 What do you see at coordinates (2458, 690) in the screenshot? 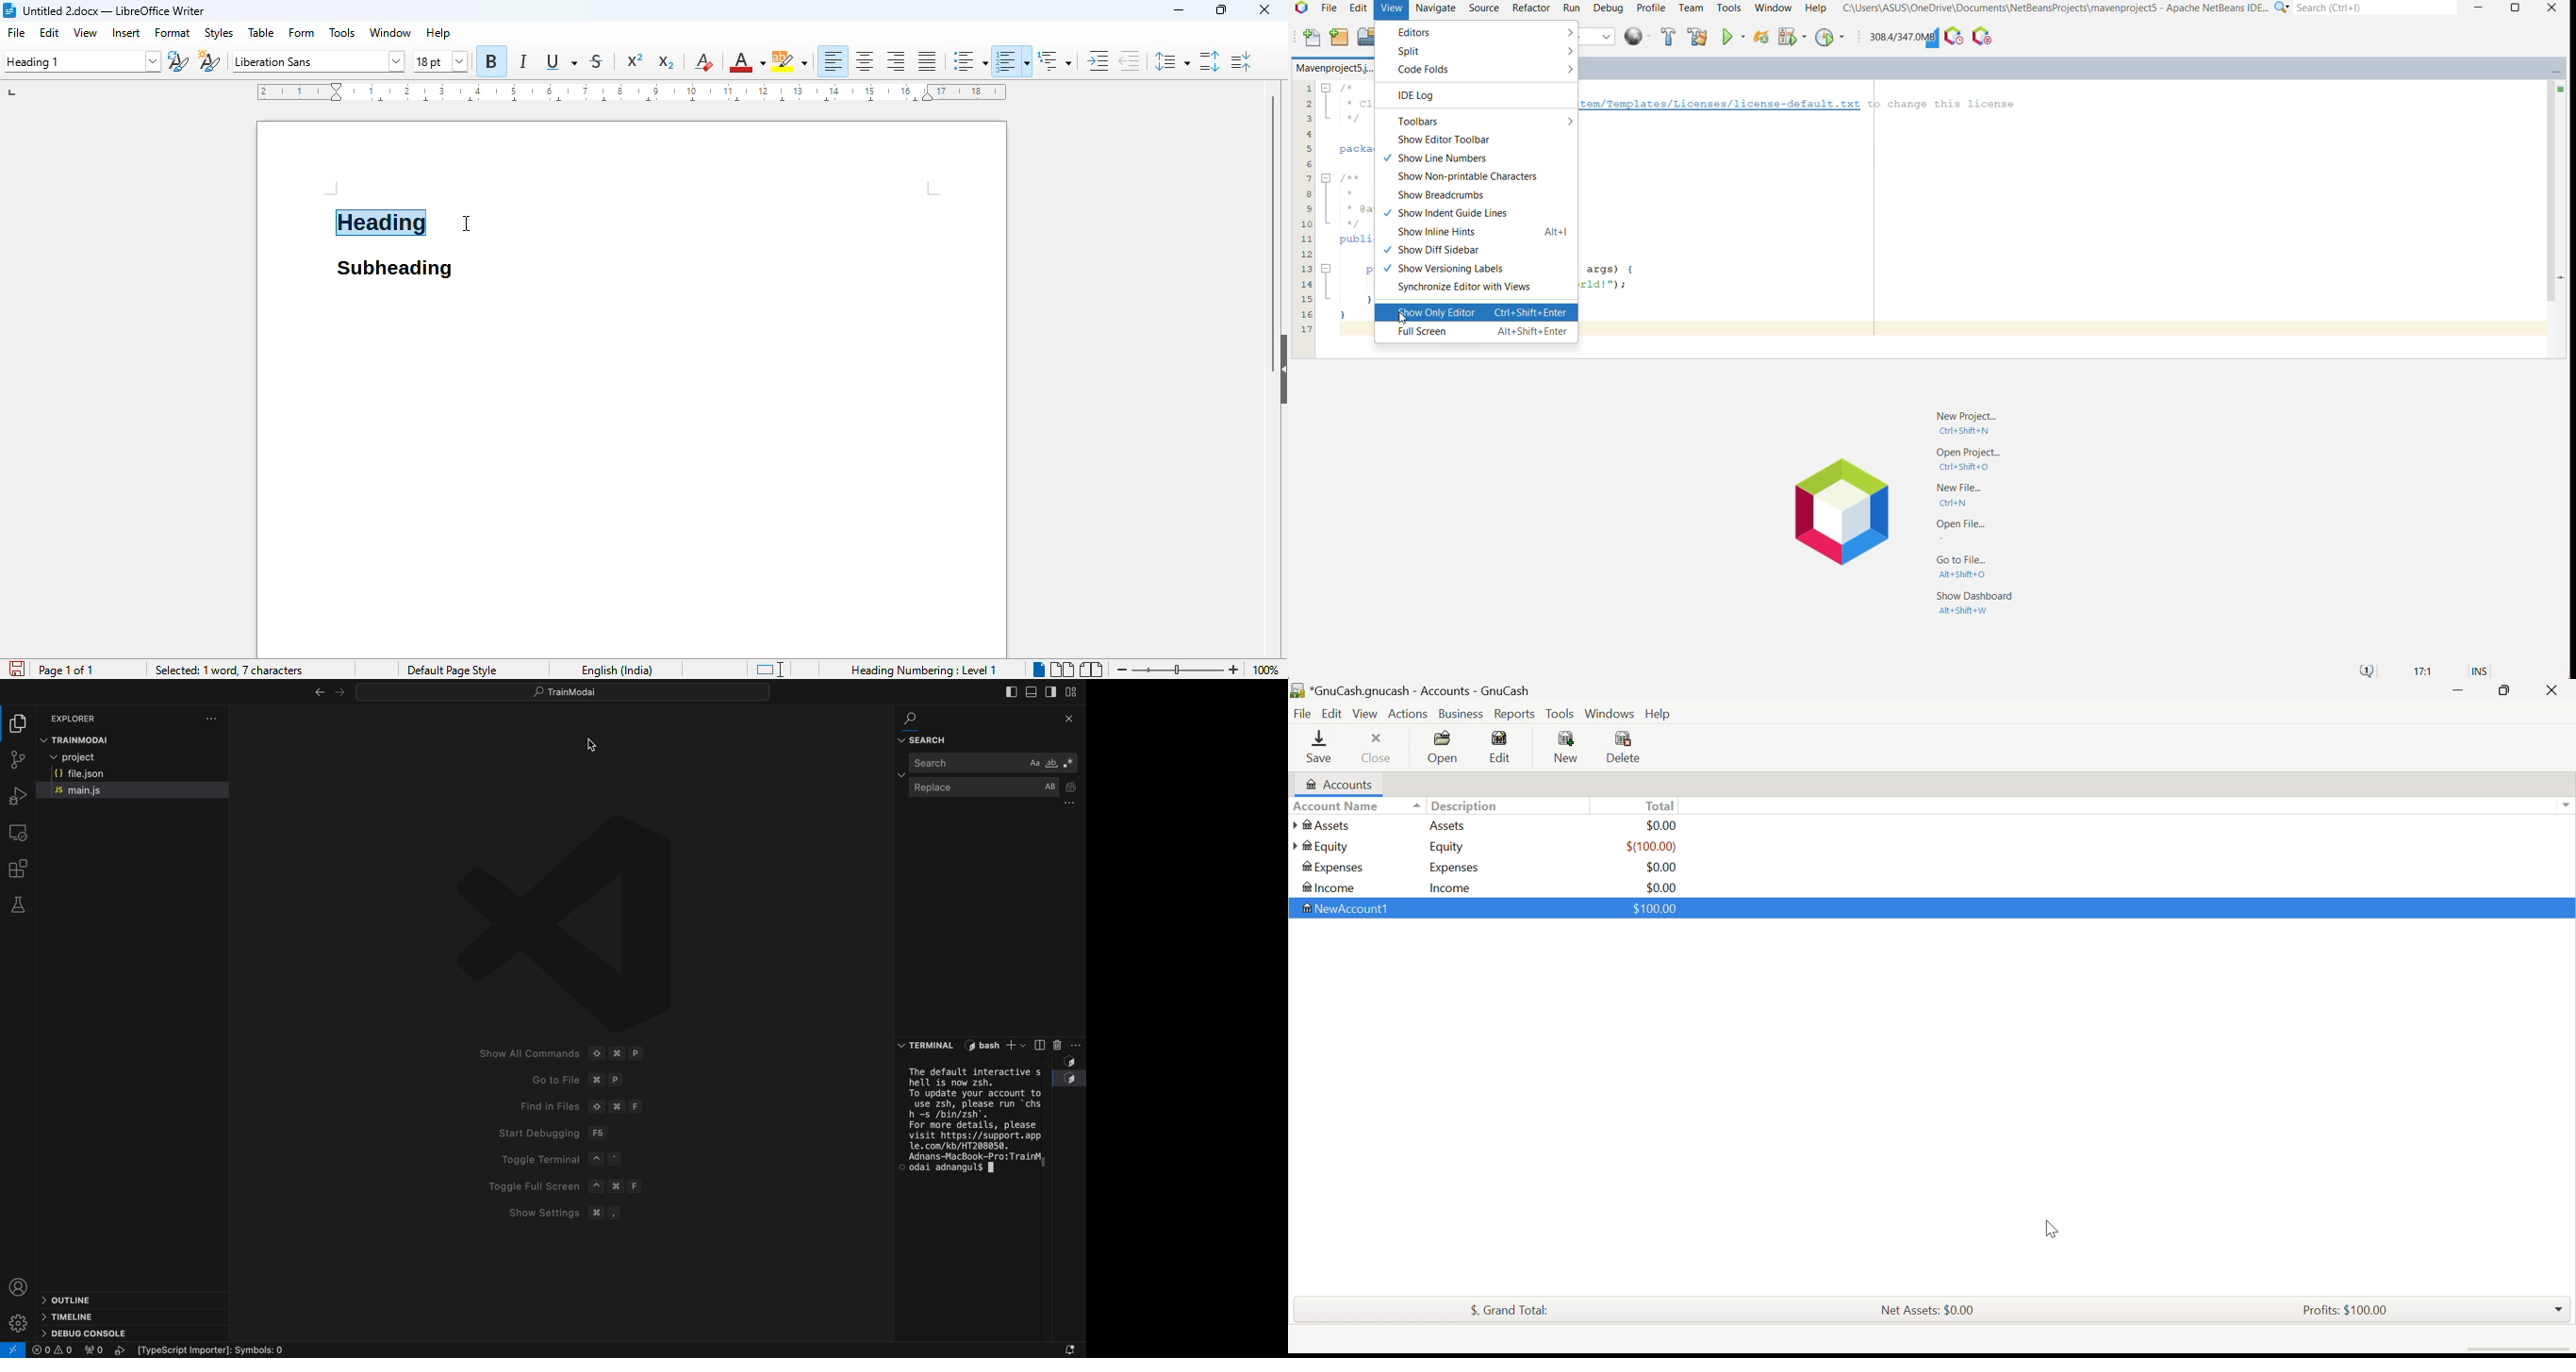
I see `Minimize` at bounding box center [2458, 690].